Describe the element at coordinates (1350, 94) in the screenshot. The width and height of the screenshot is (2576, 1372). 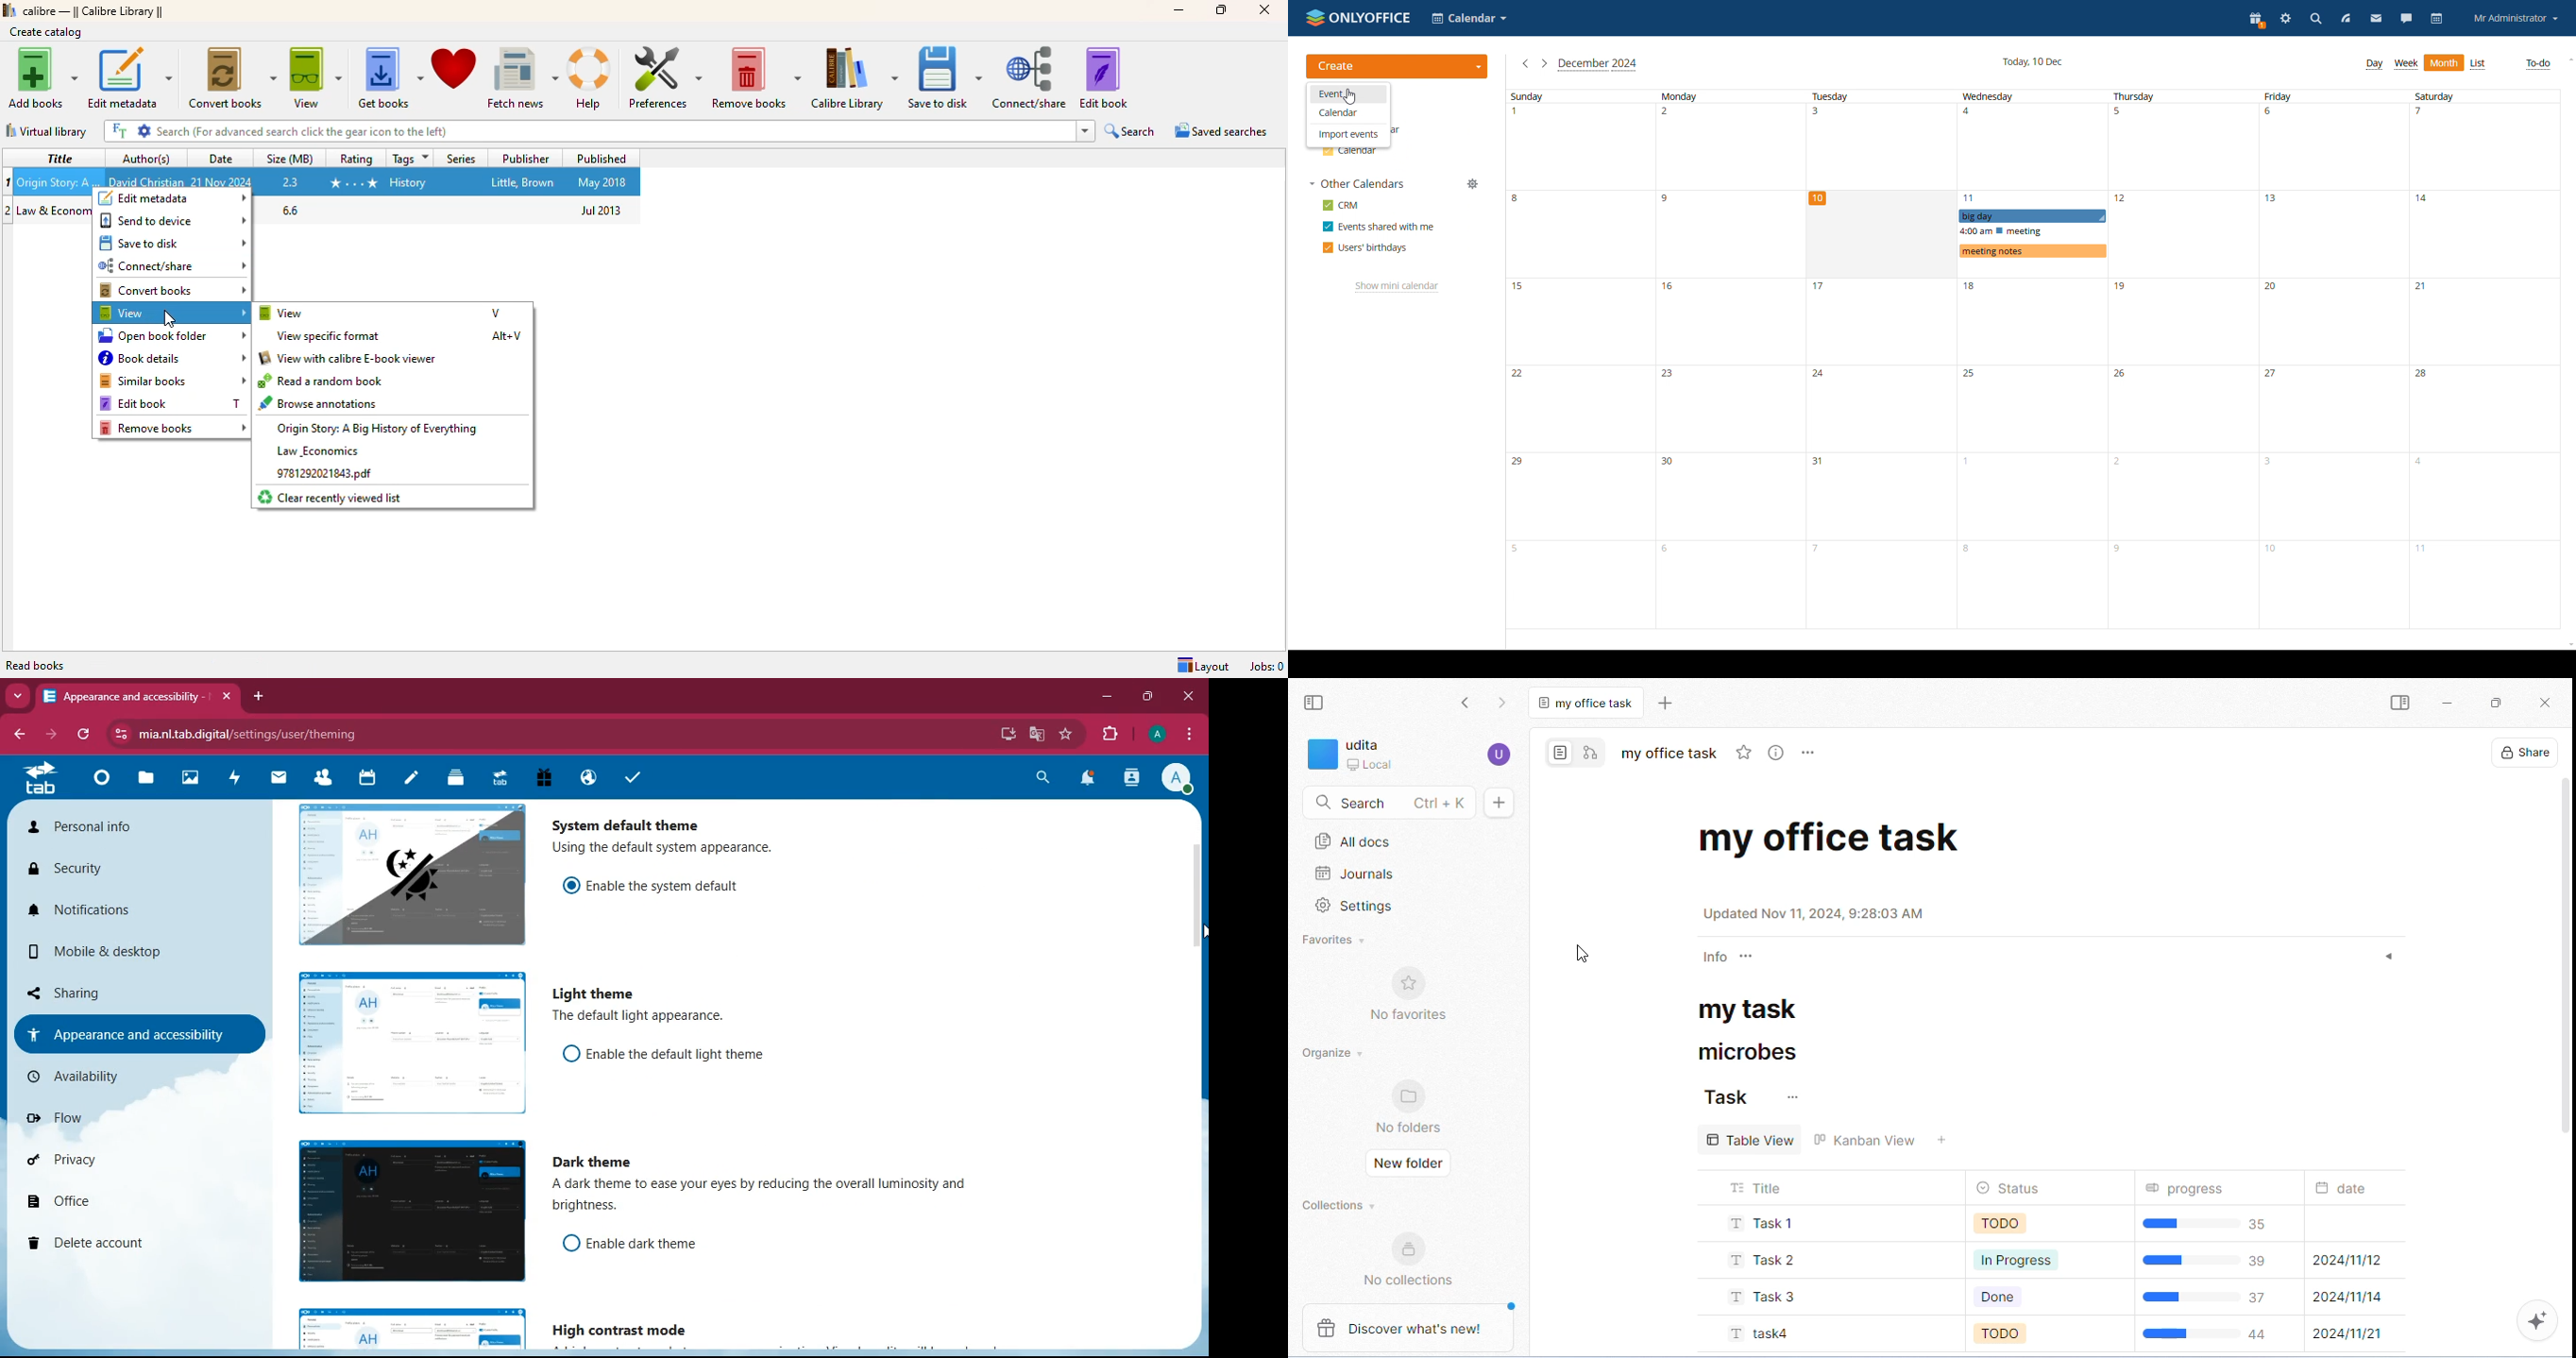
I see `event` at that location.